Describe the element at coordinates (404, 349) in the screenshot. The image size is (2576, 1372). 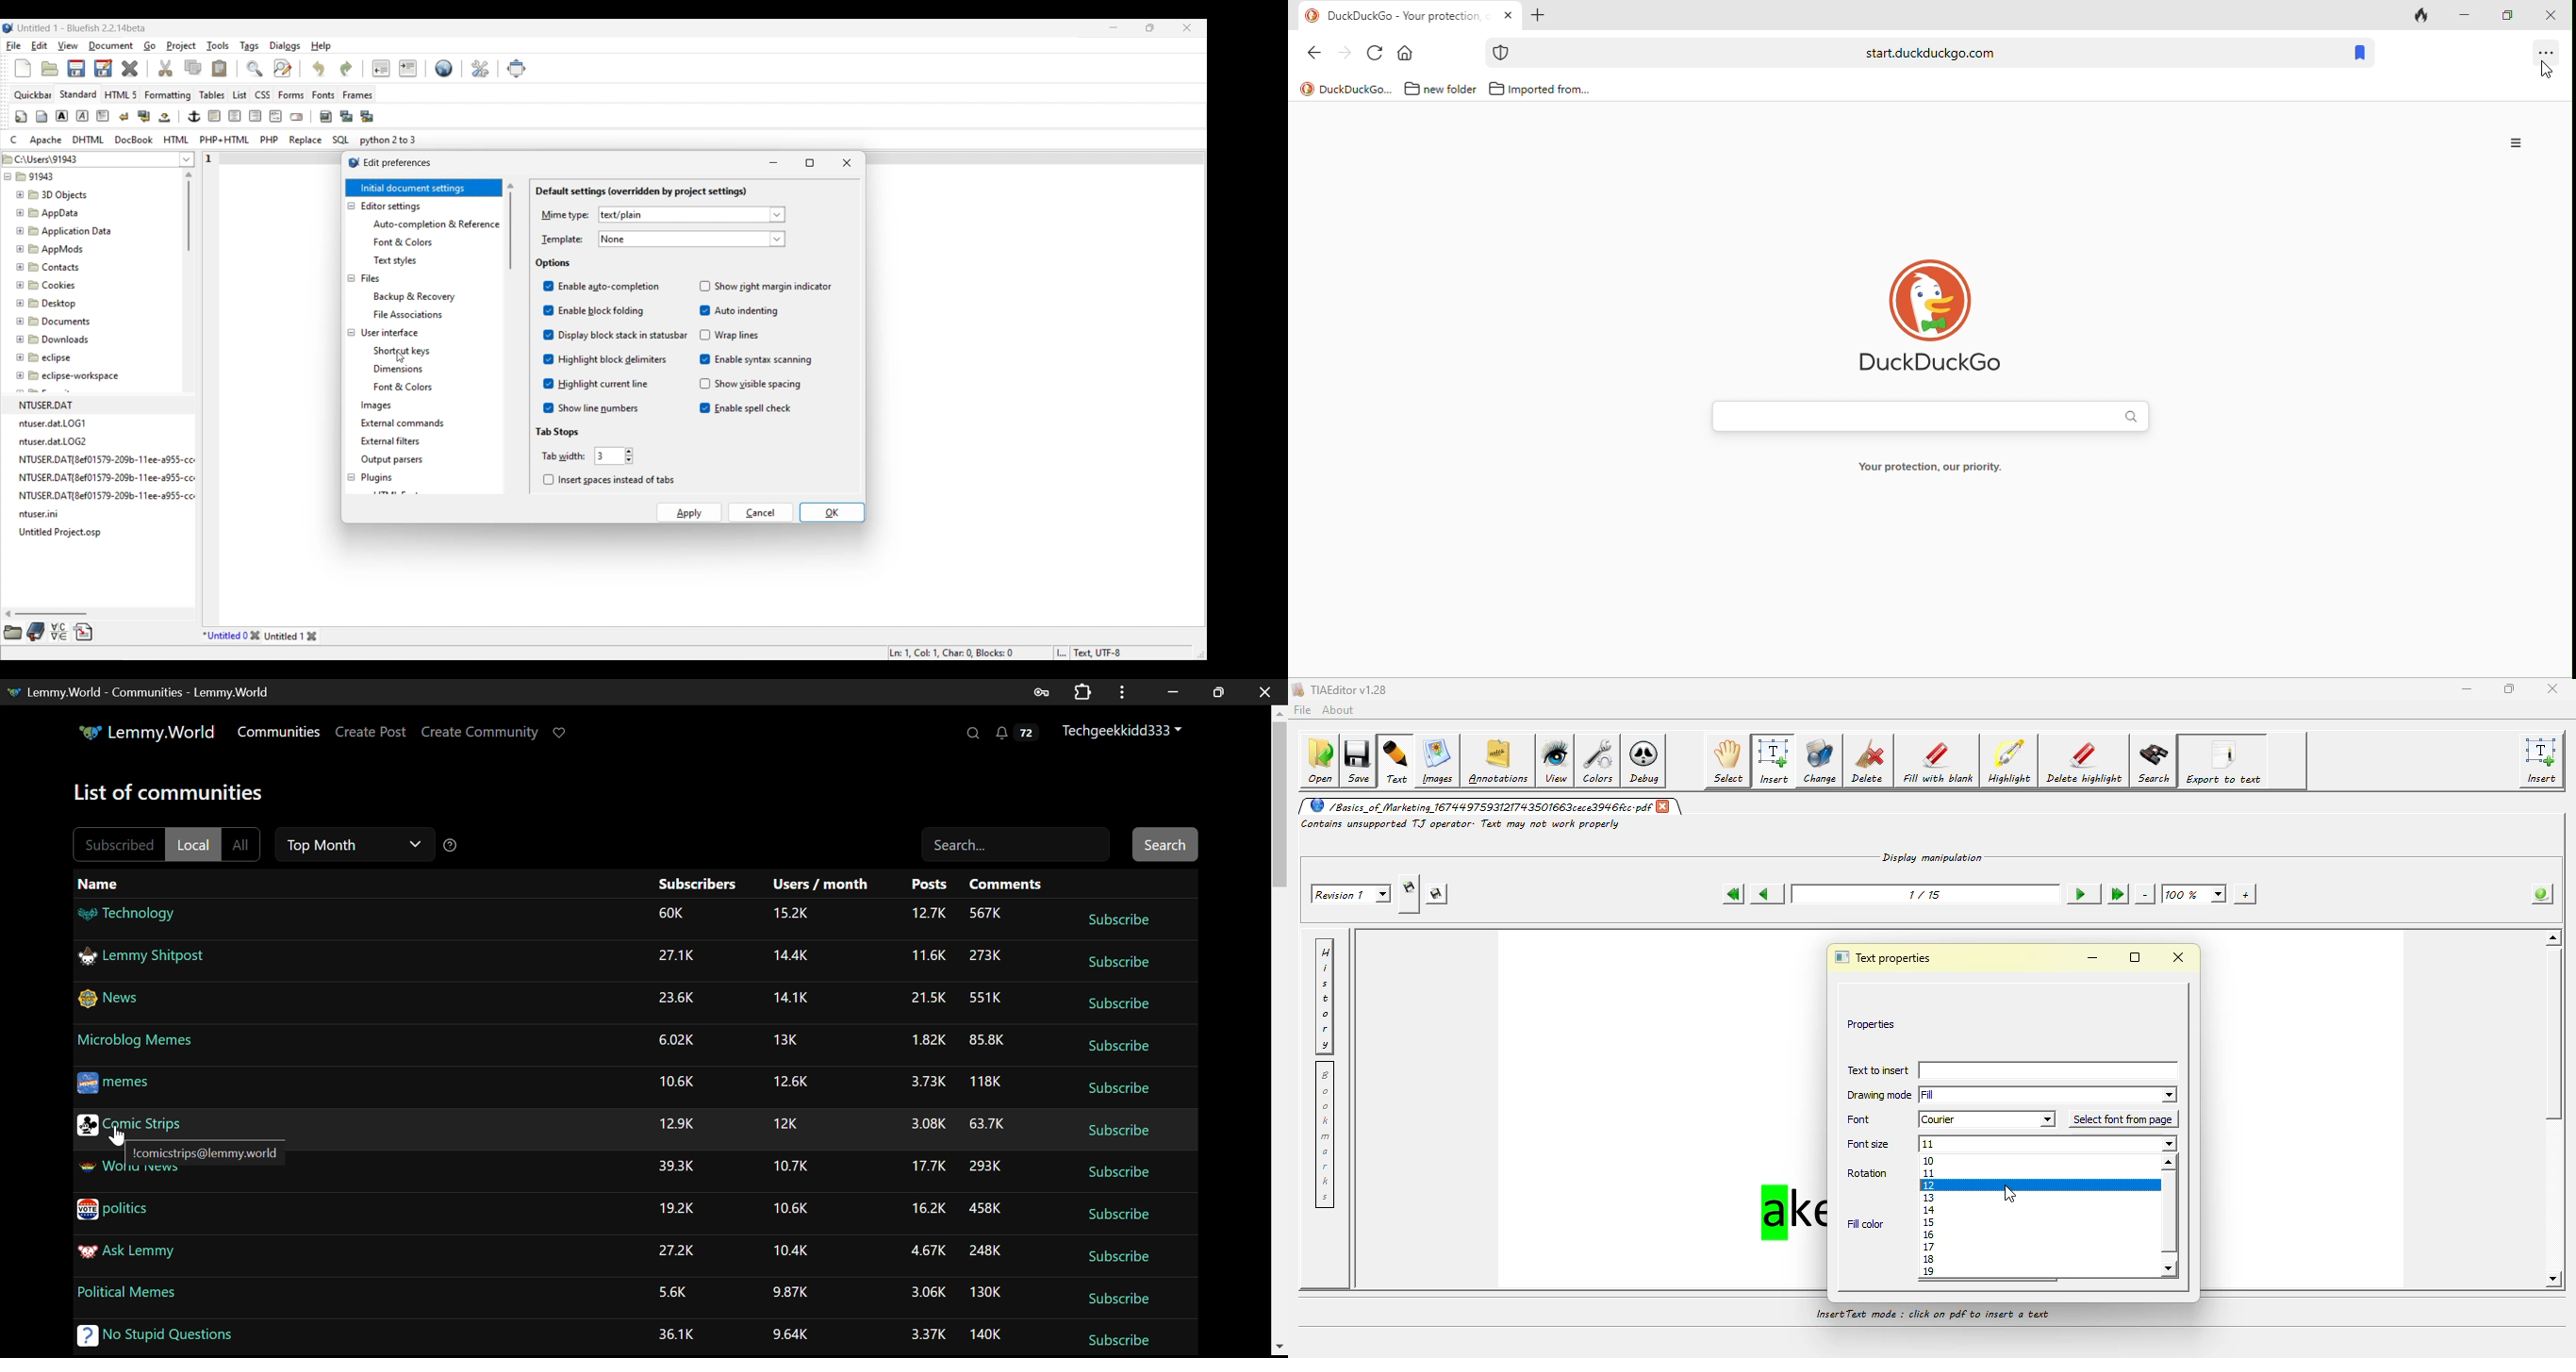
I see `shortcut keys` at that location.